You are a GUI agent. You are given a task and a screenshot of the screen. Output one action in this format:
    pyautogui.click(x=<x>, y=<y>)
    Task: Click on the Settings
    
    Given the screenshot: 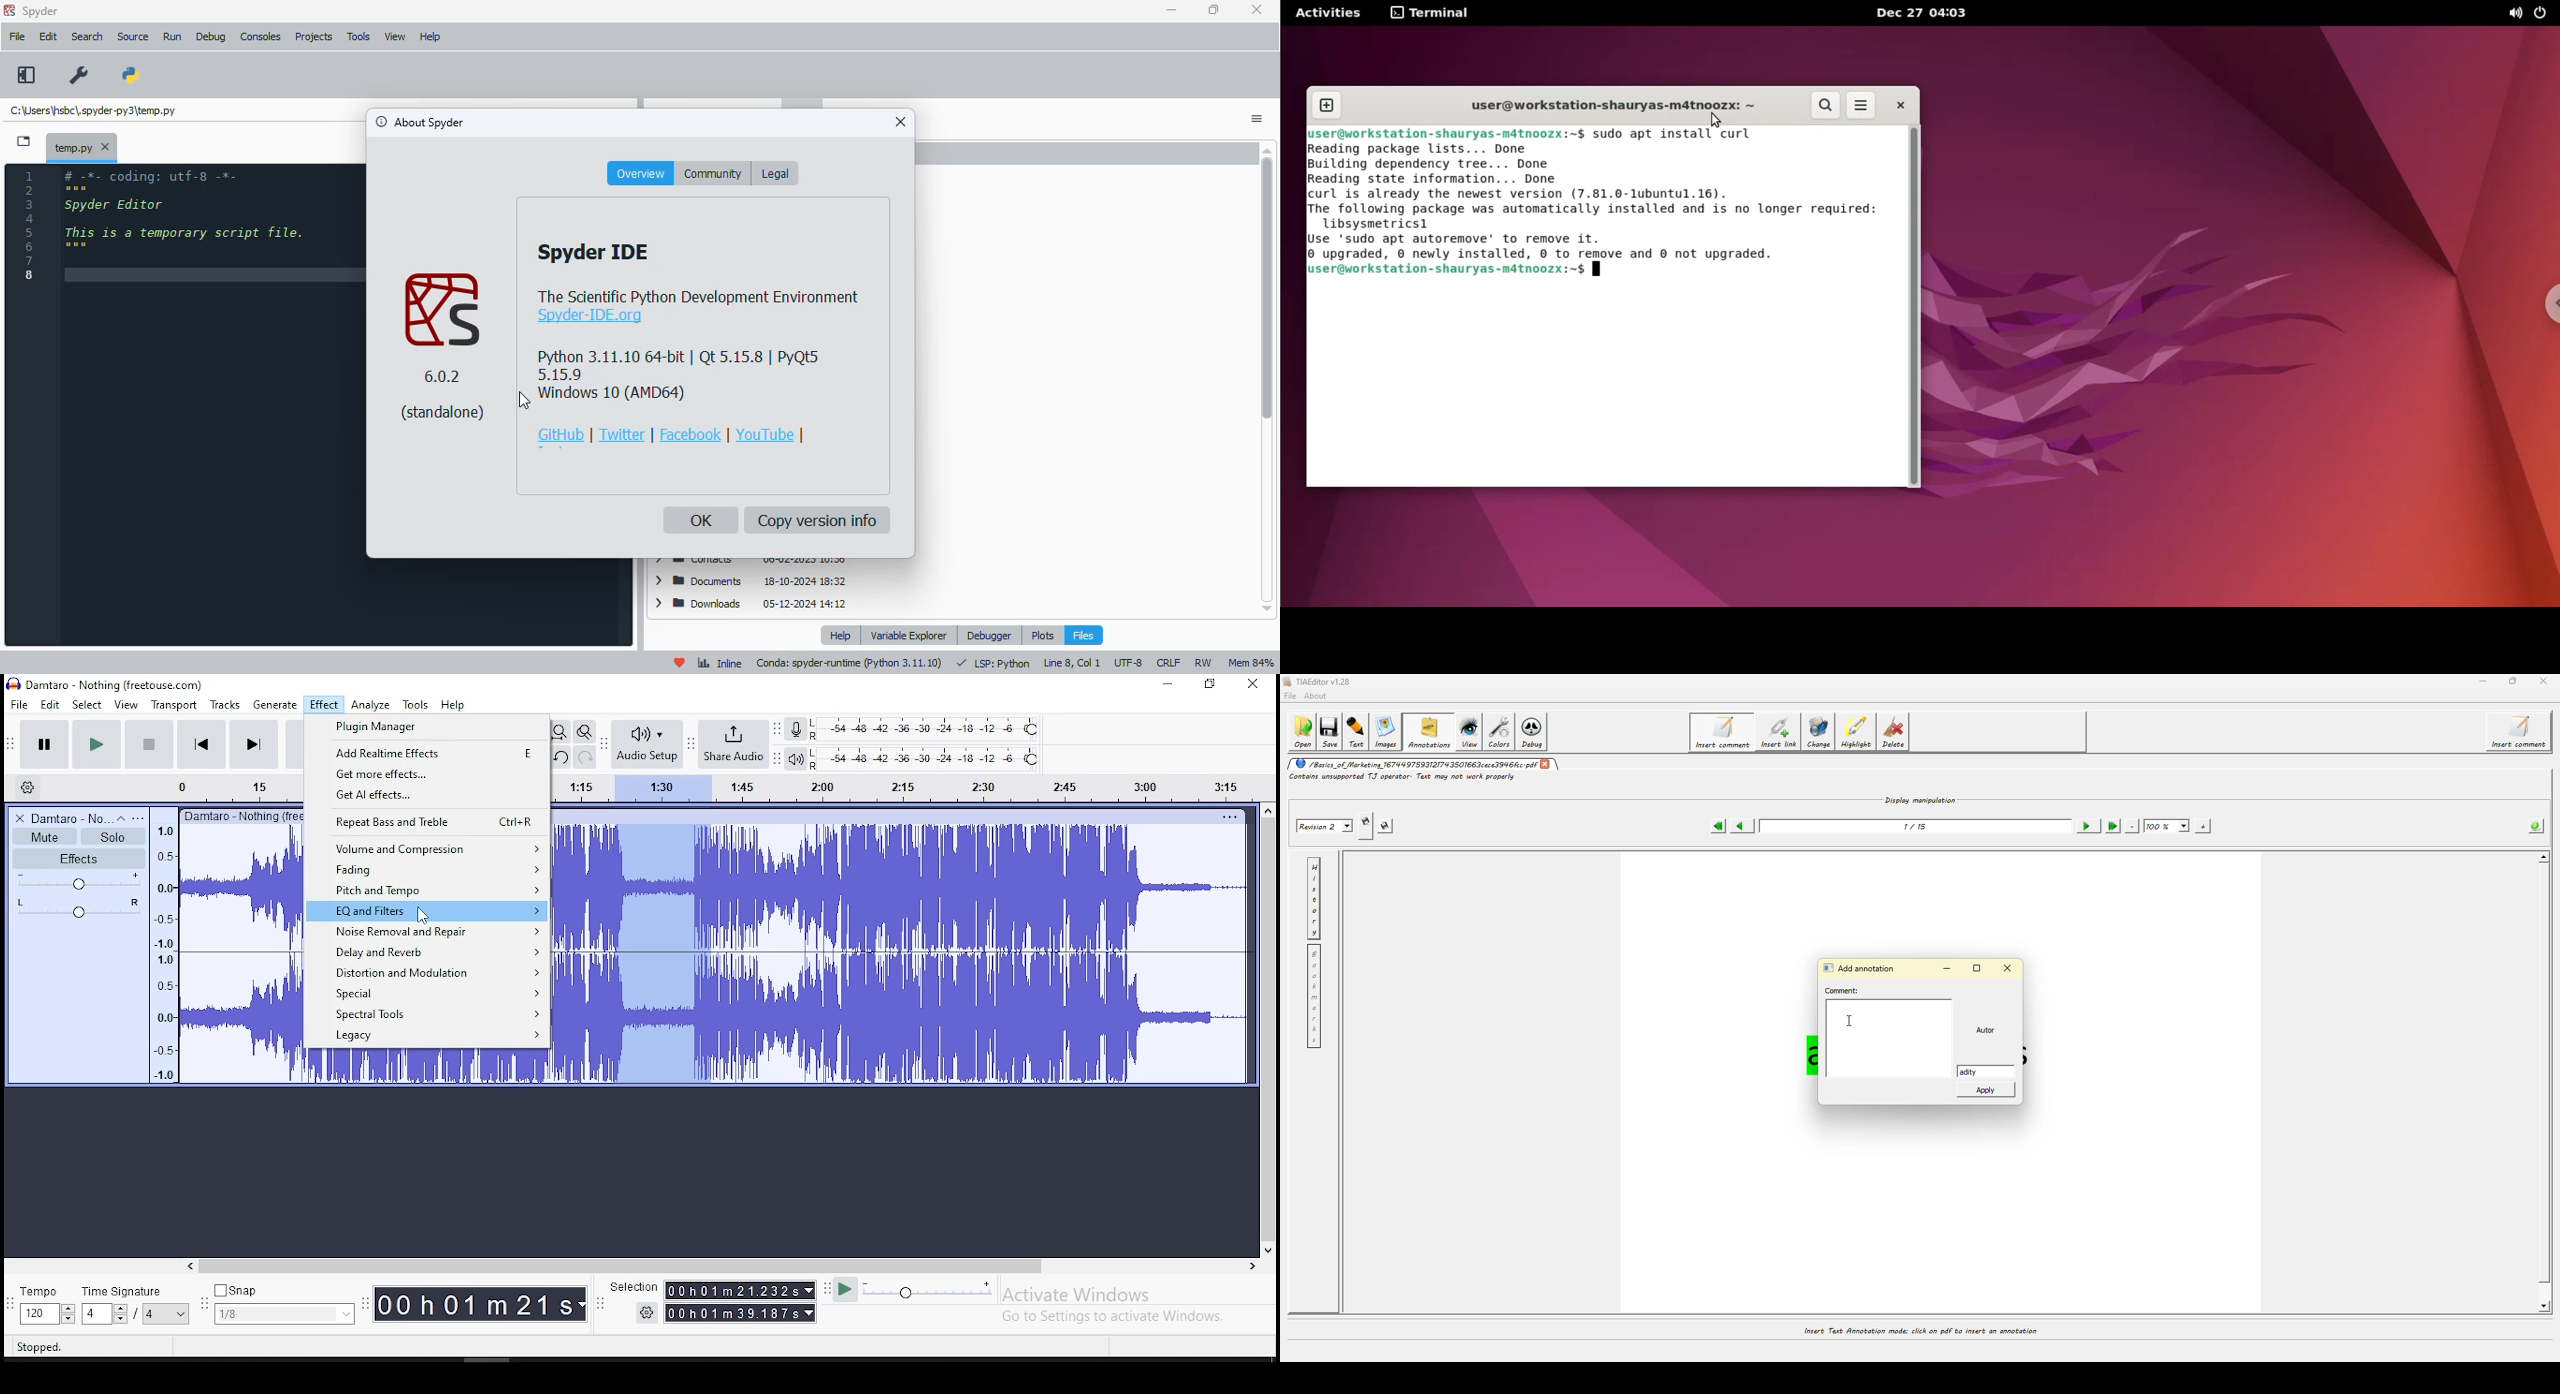 What is the action you would take?
    pyautogui.click(x=648, y=1312)
    